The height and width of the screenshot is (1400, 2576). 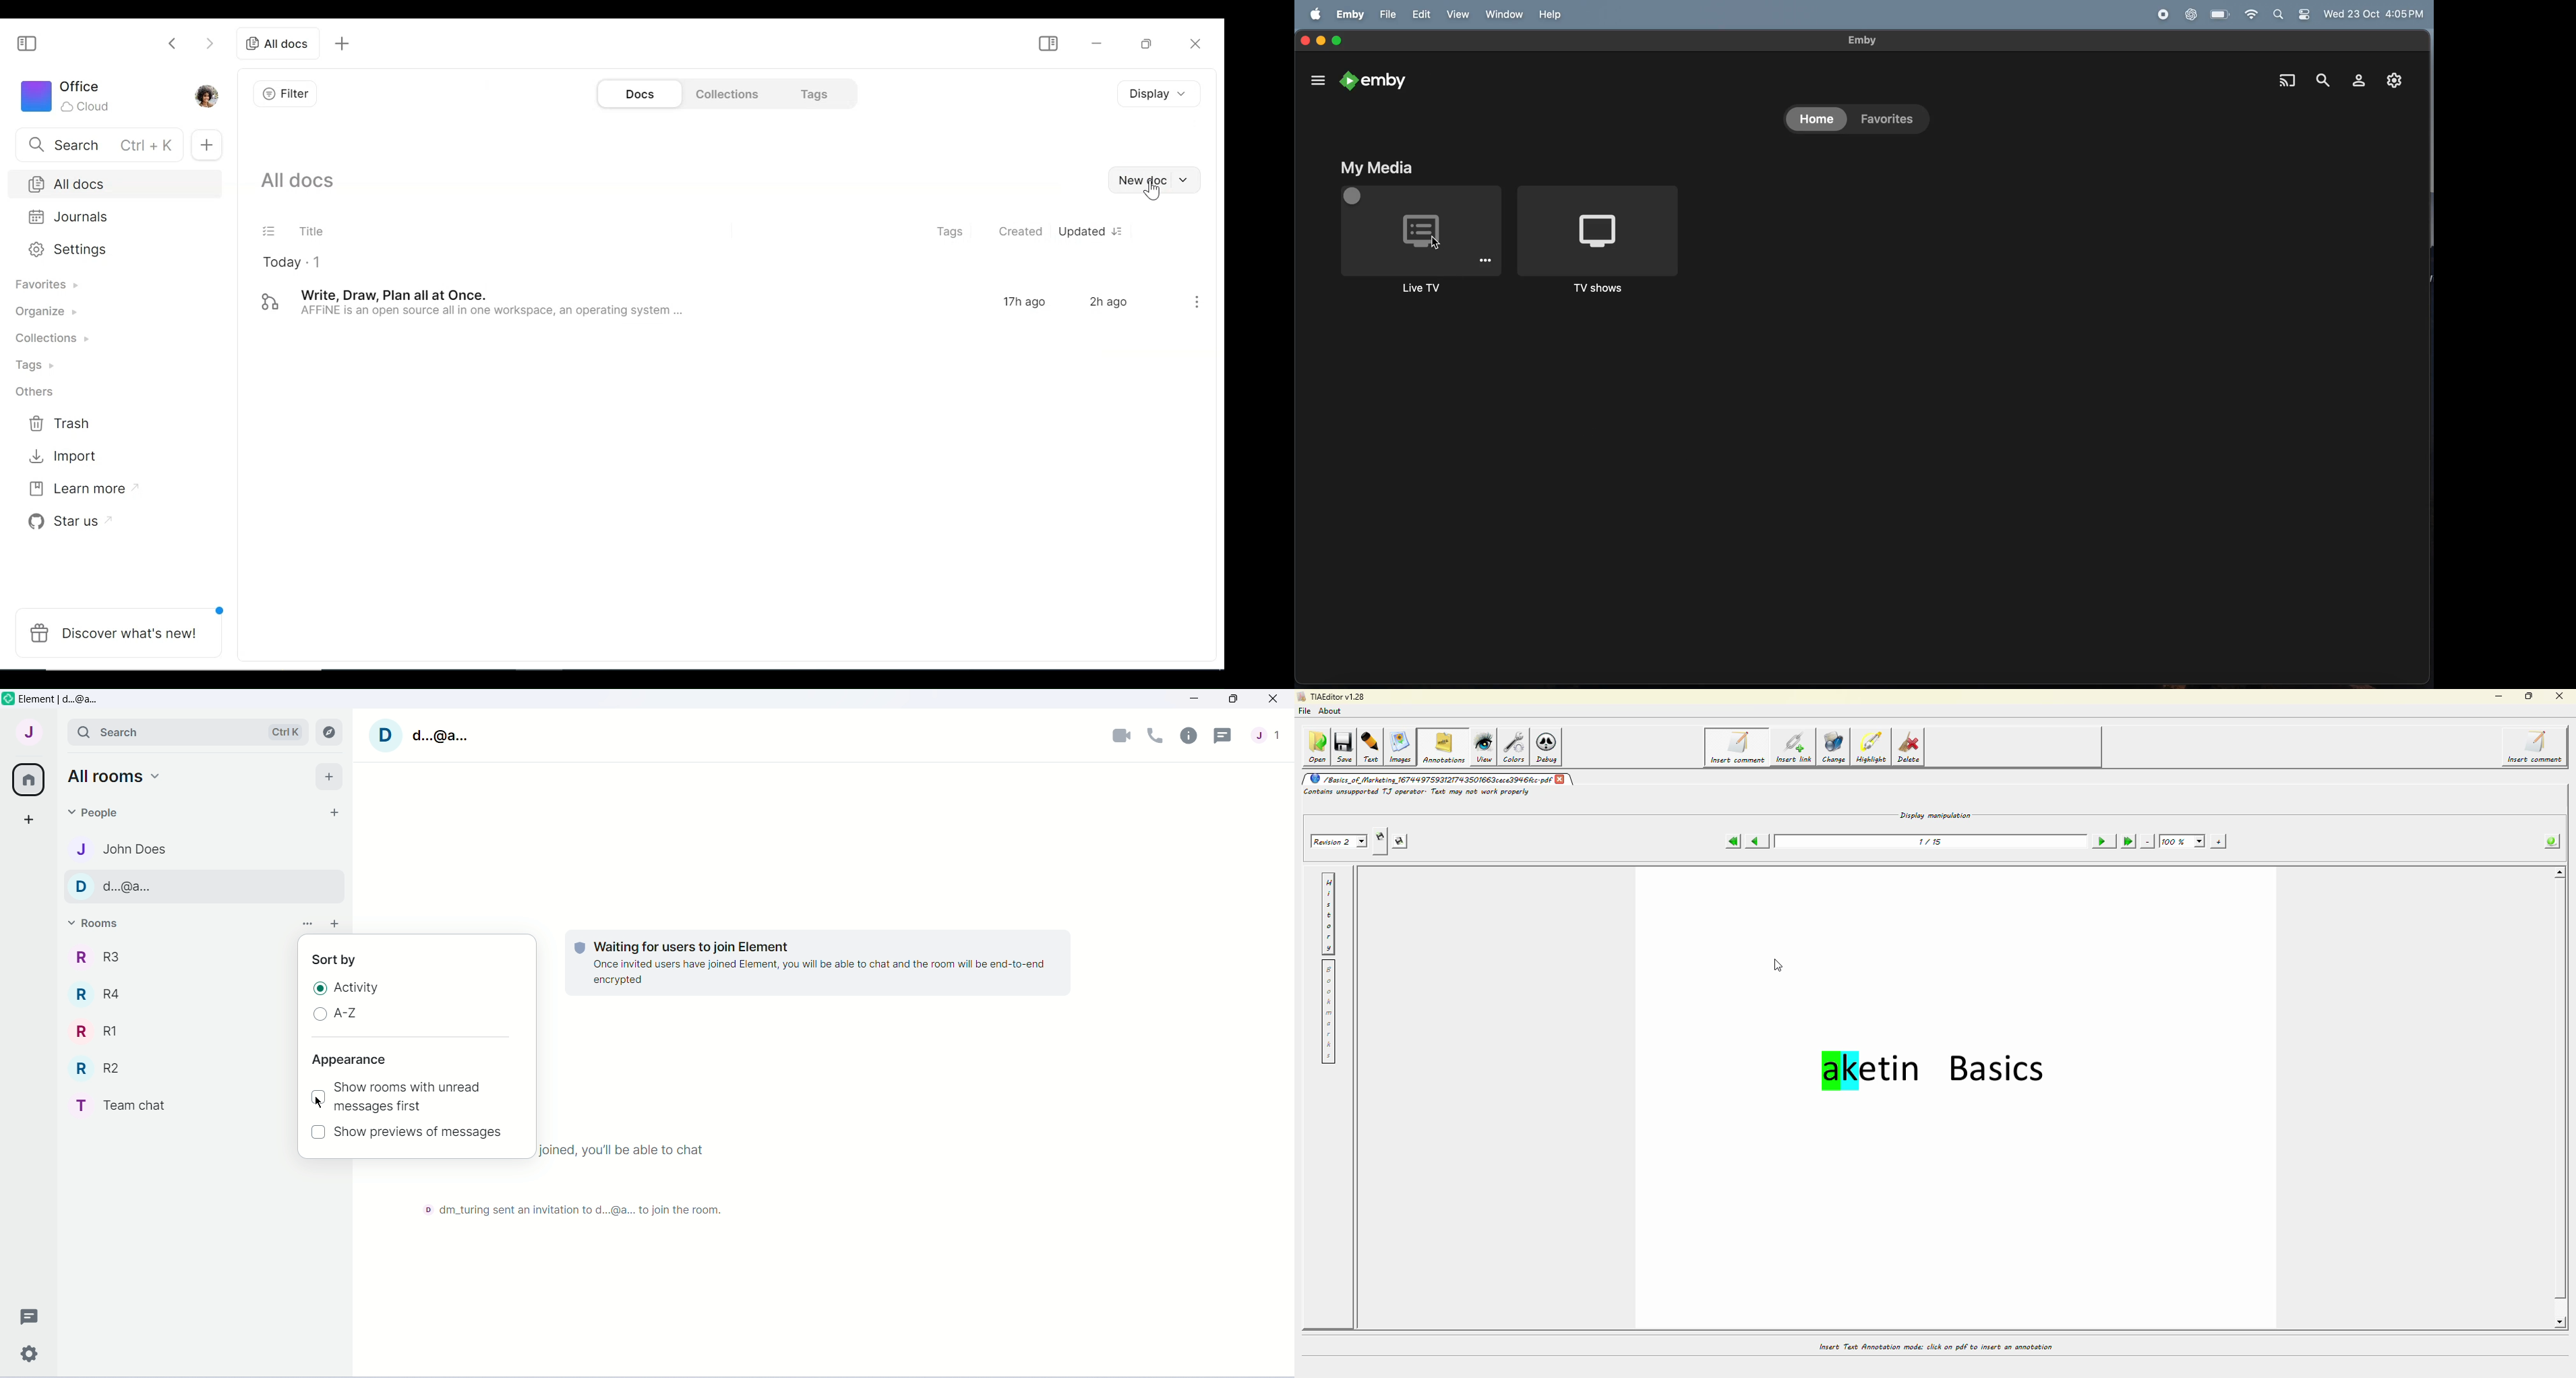 I want to click on Radio button checked, so click(x=319, y=989).